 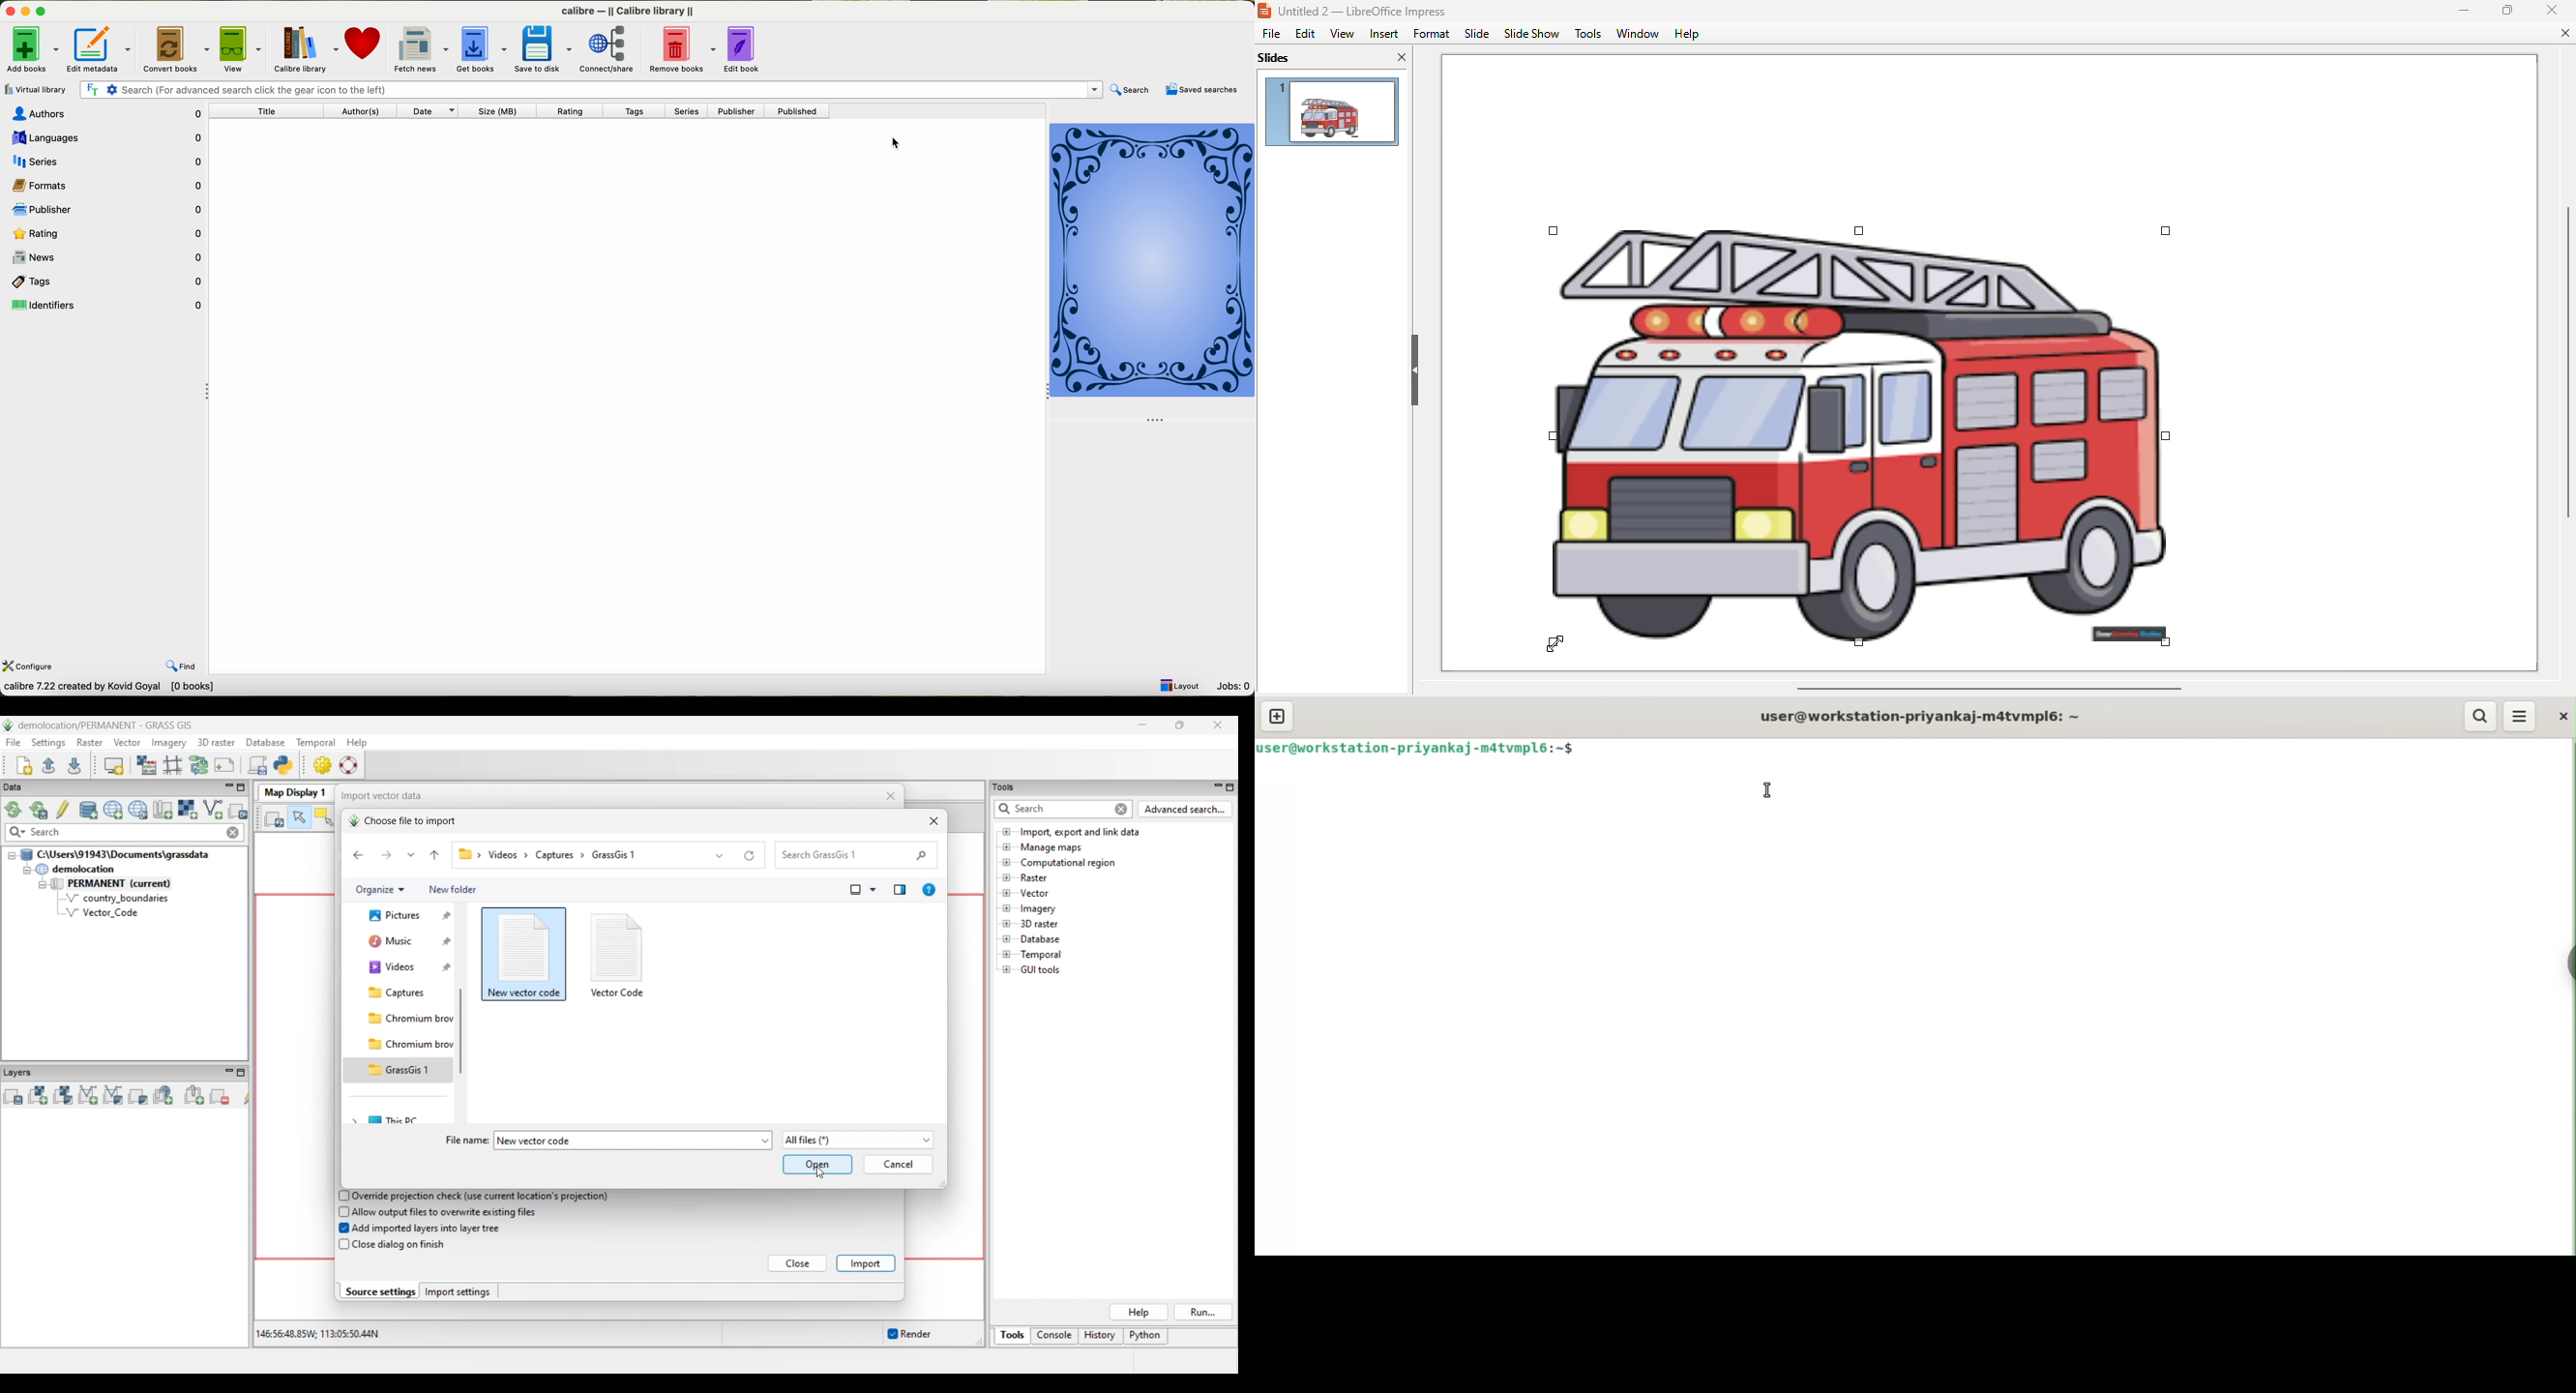 I want to click on series, so click(x=104, y=159).